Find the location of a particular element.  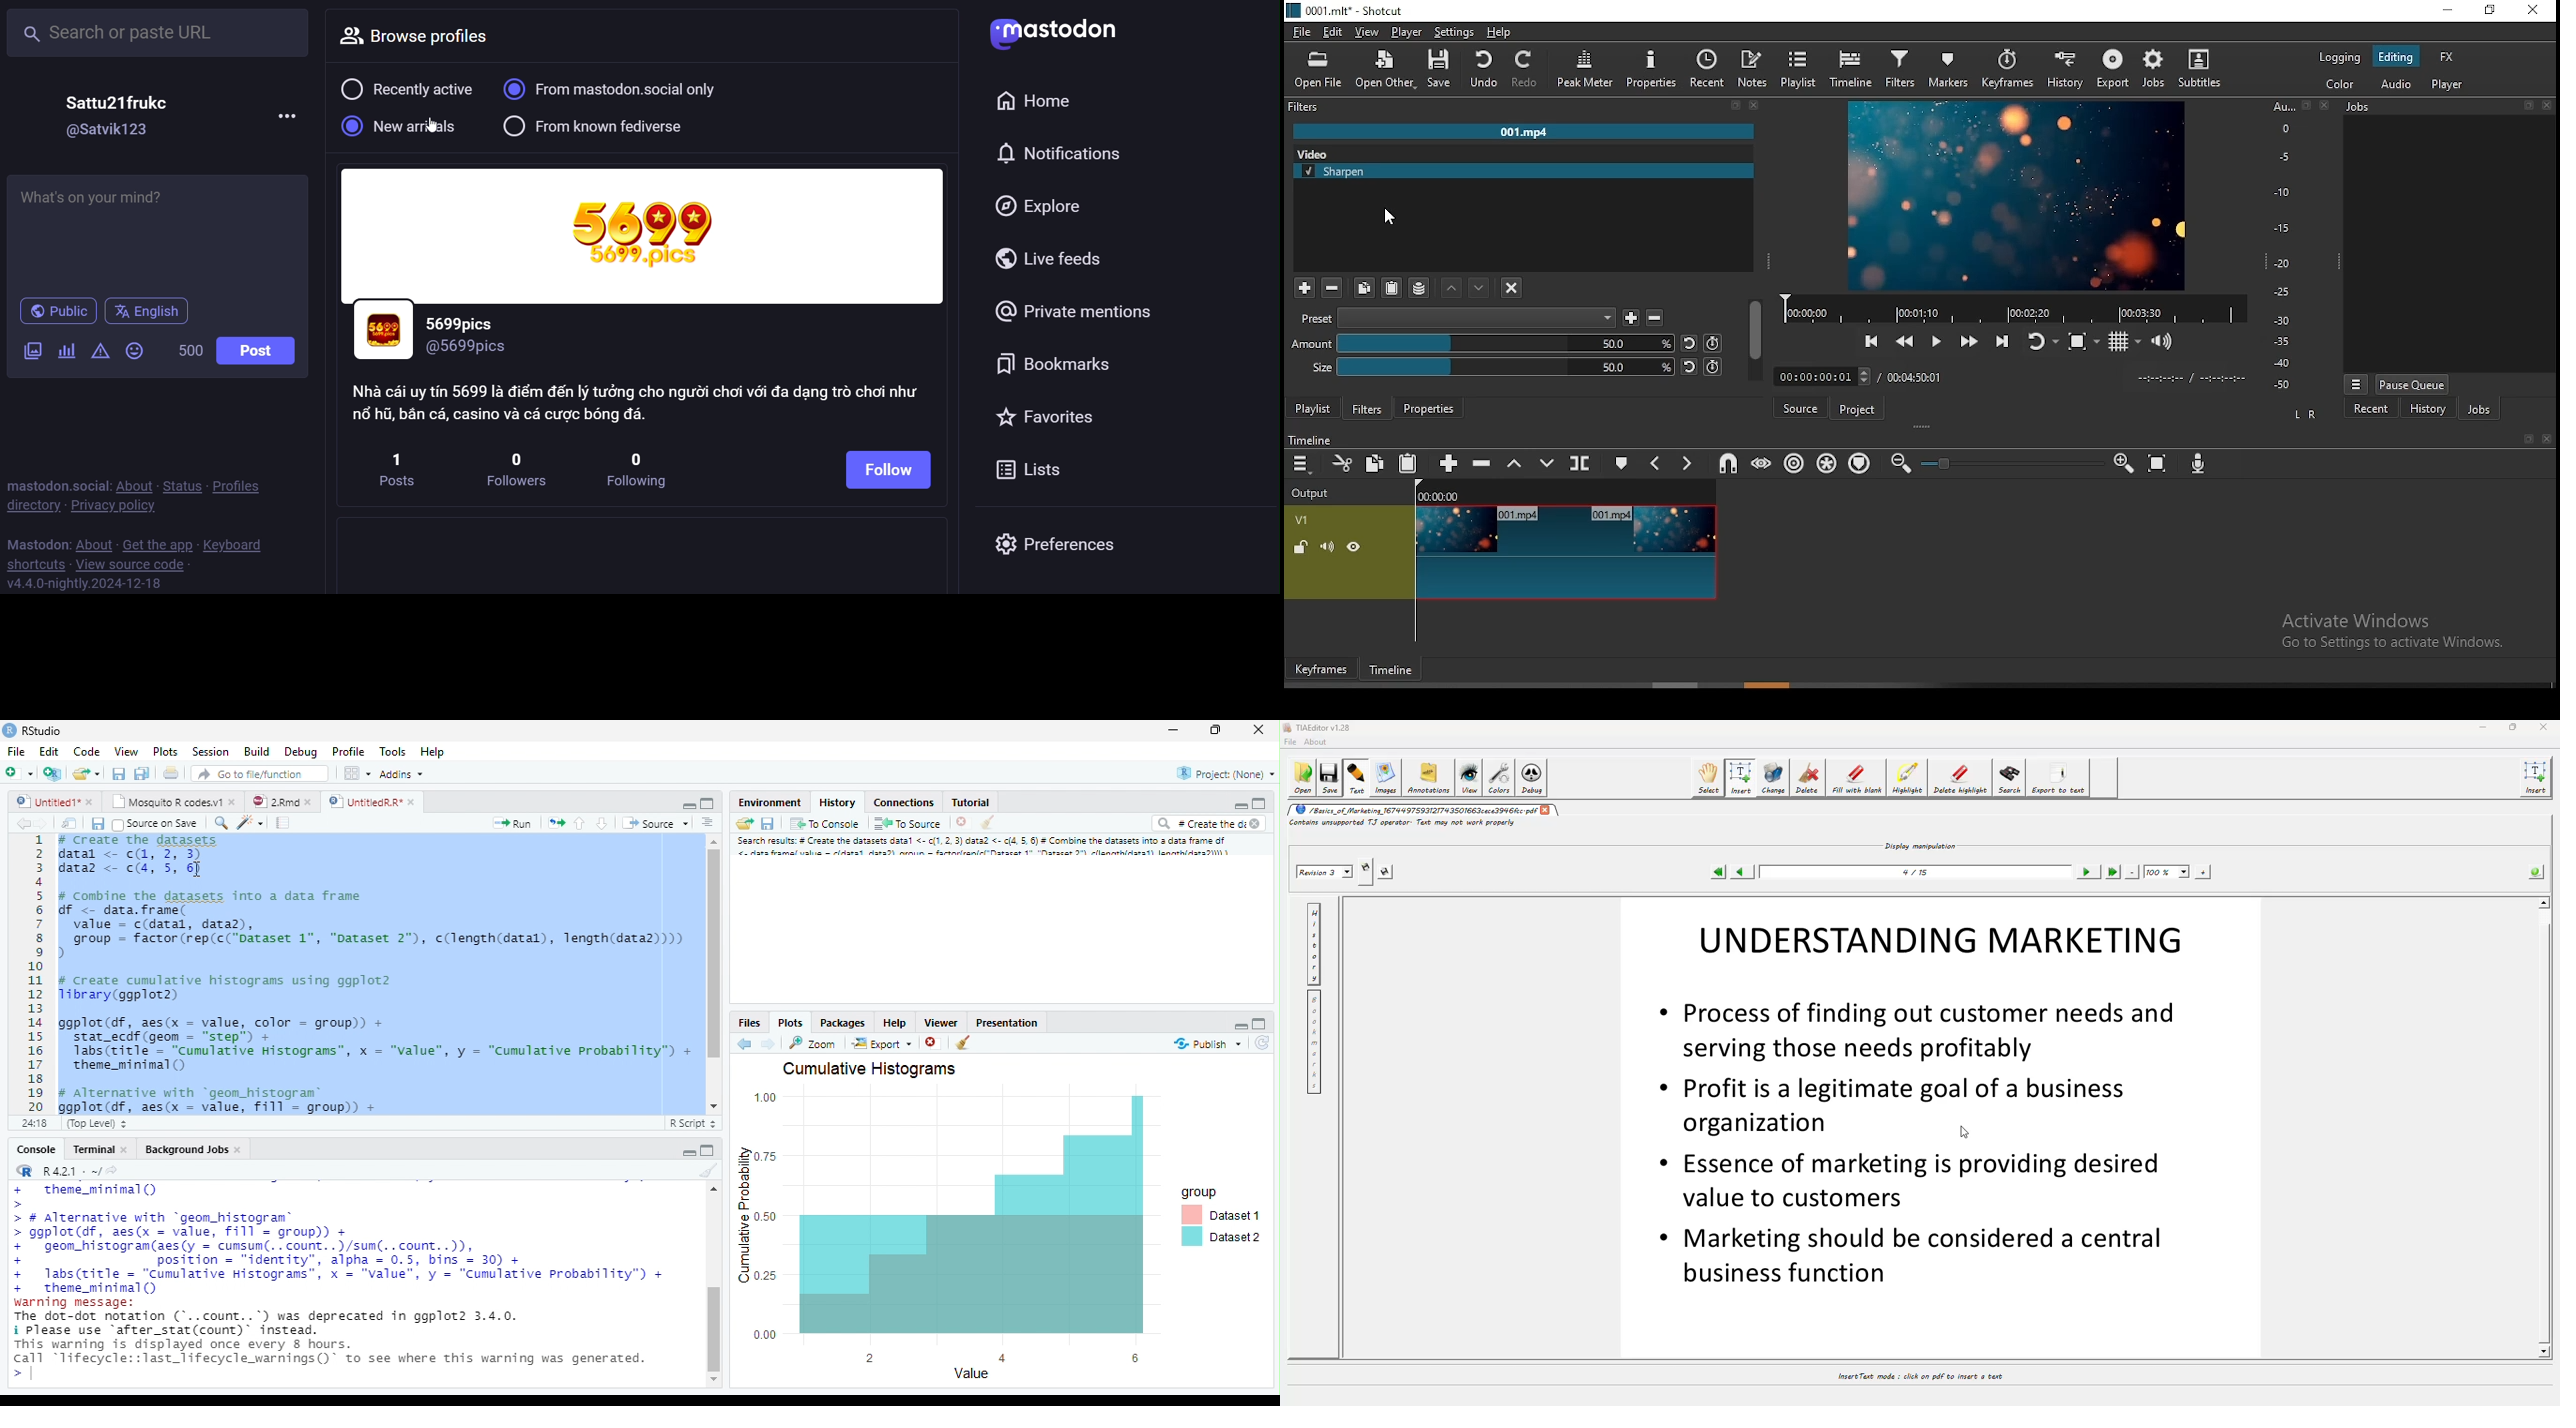

follow is located at coordinates (888, 470).